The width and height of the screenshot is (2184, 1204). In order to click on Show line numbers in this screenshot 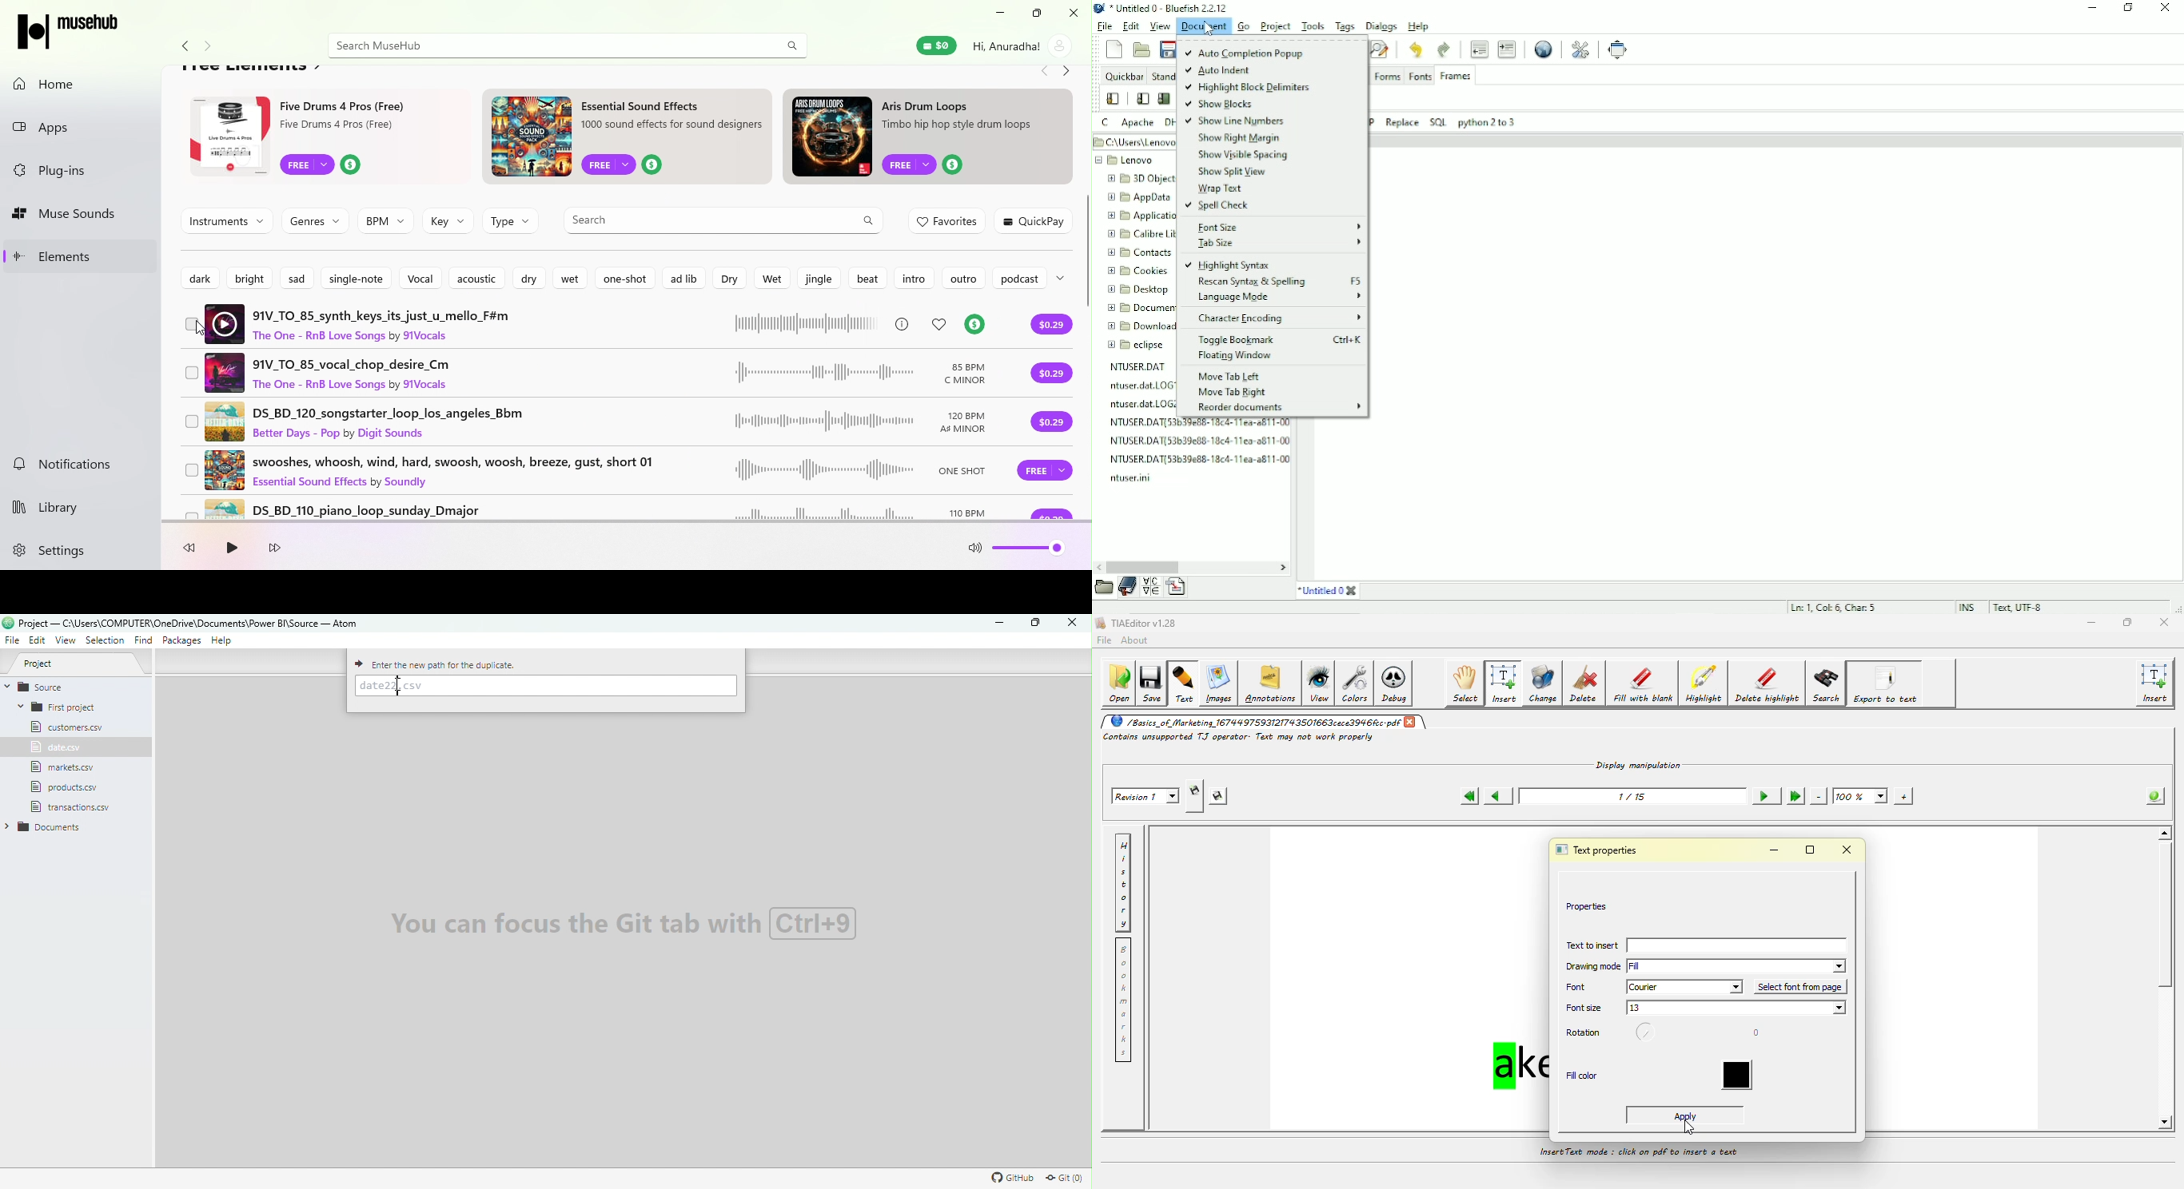, I will do `click(1237, 121)`.